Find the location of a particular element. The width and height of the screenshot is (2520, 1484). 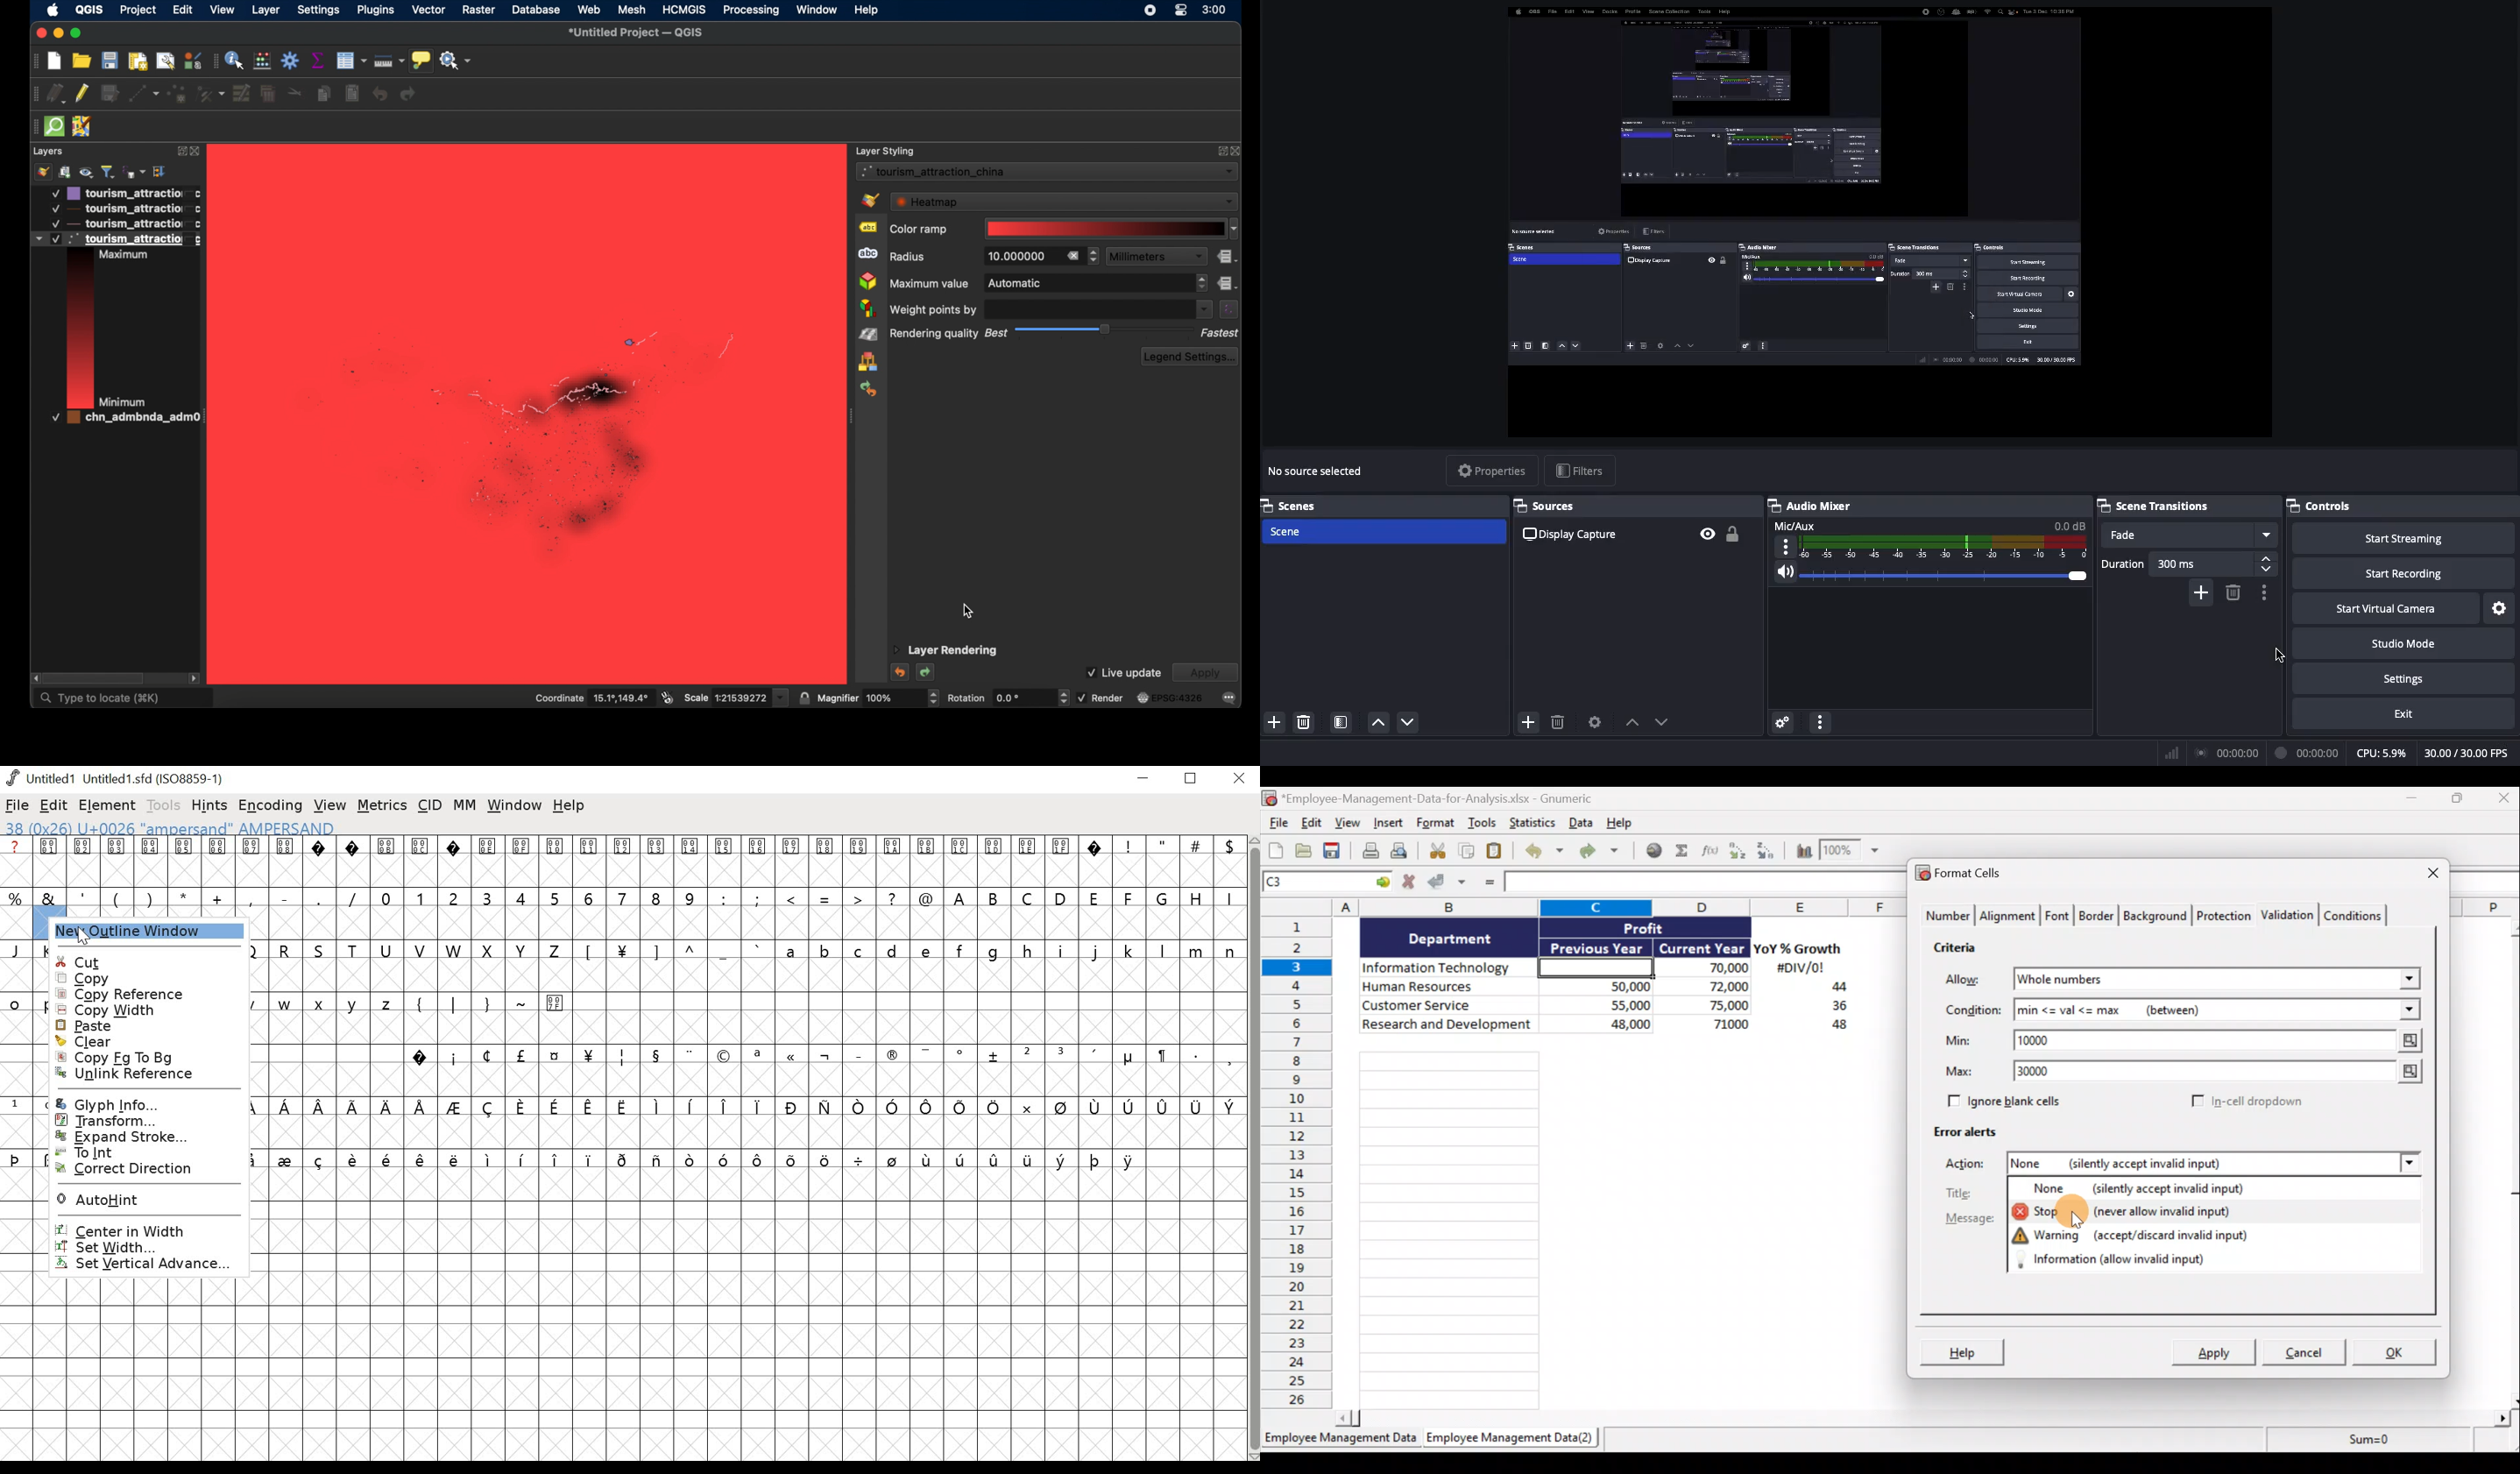

symbol is located at coordinates (723, 1105).